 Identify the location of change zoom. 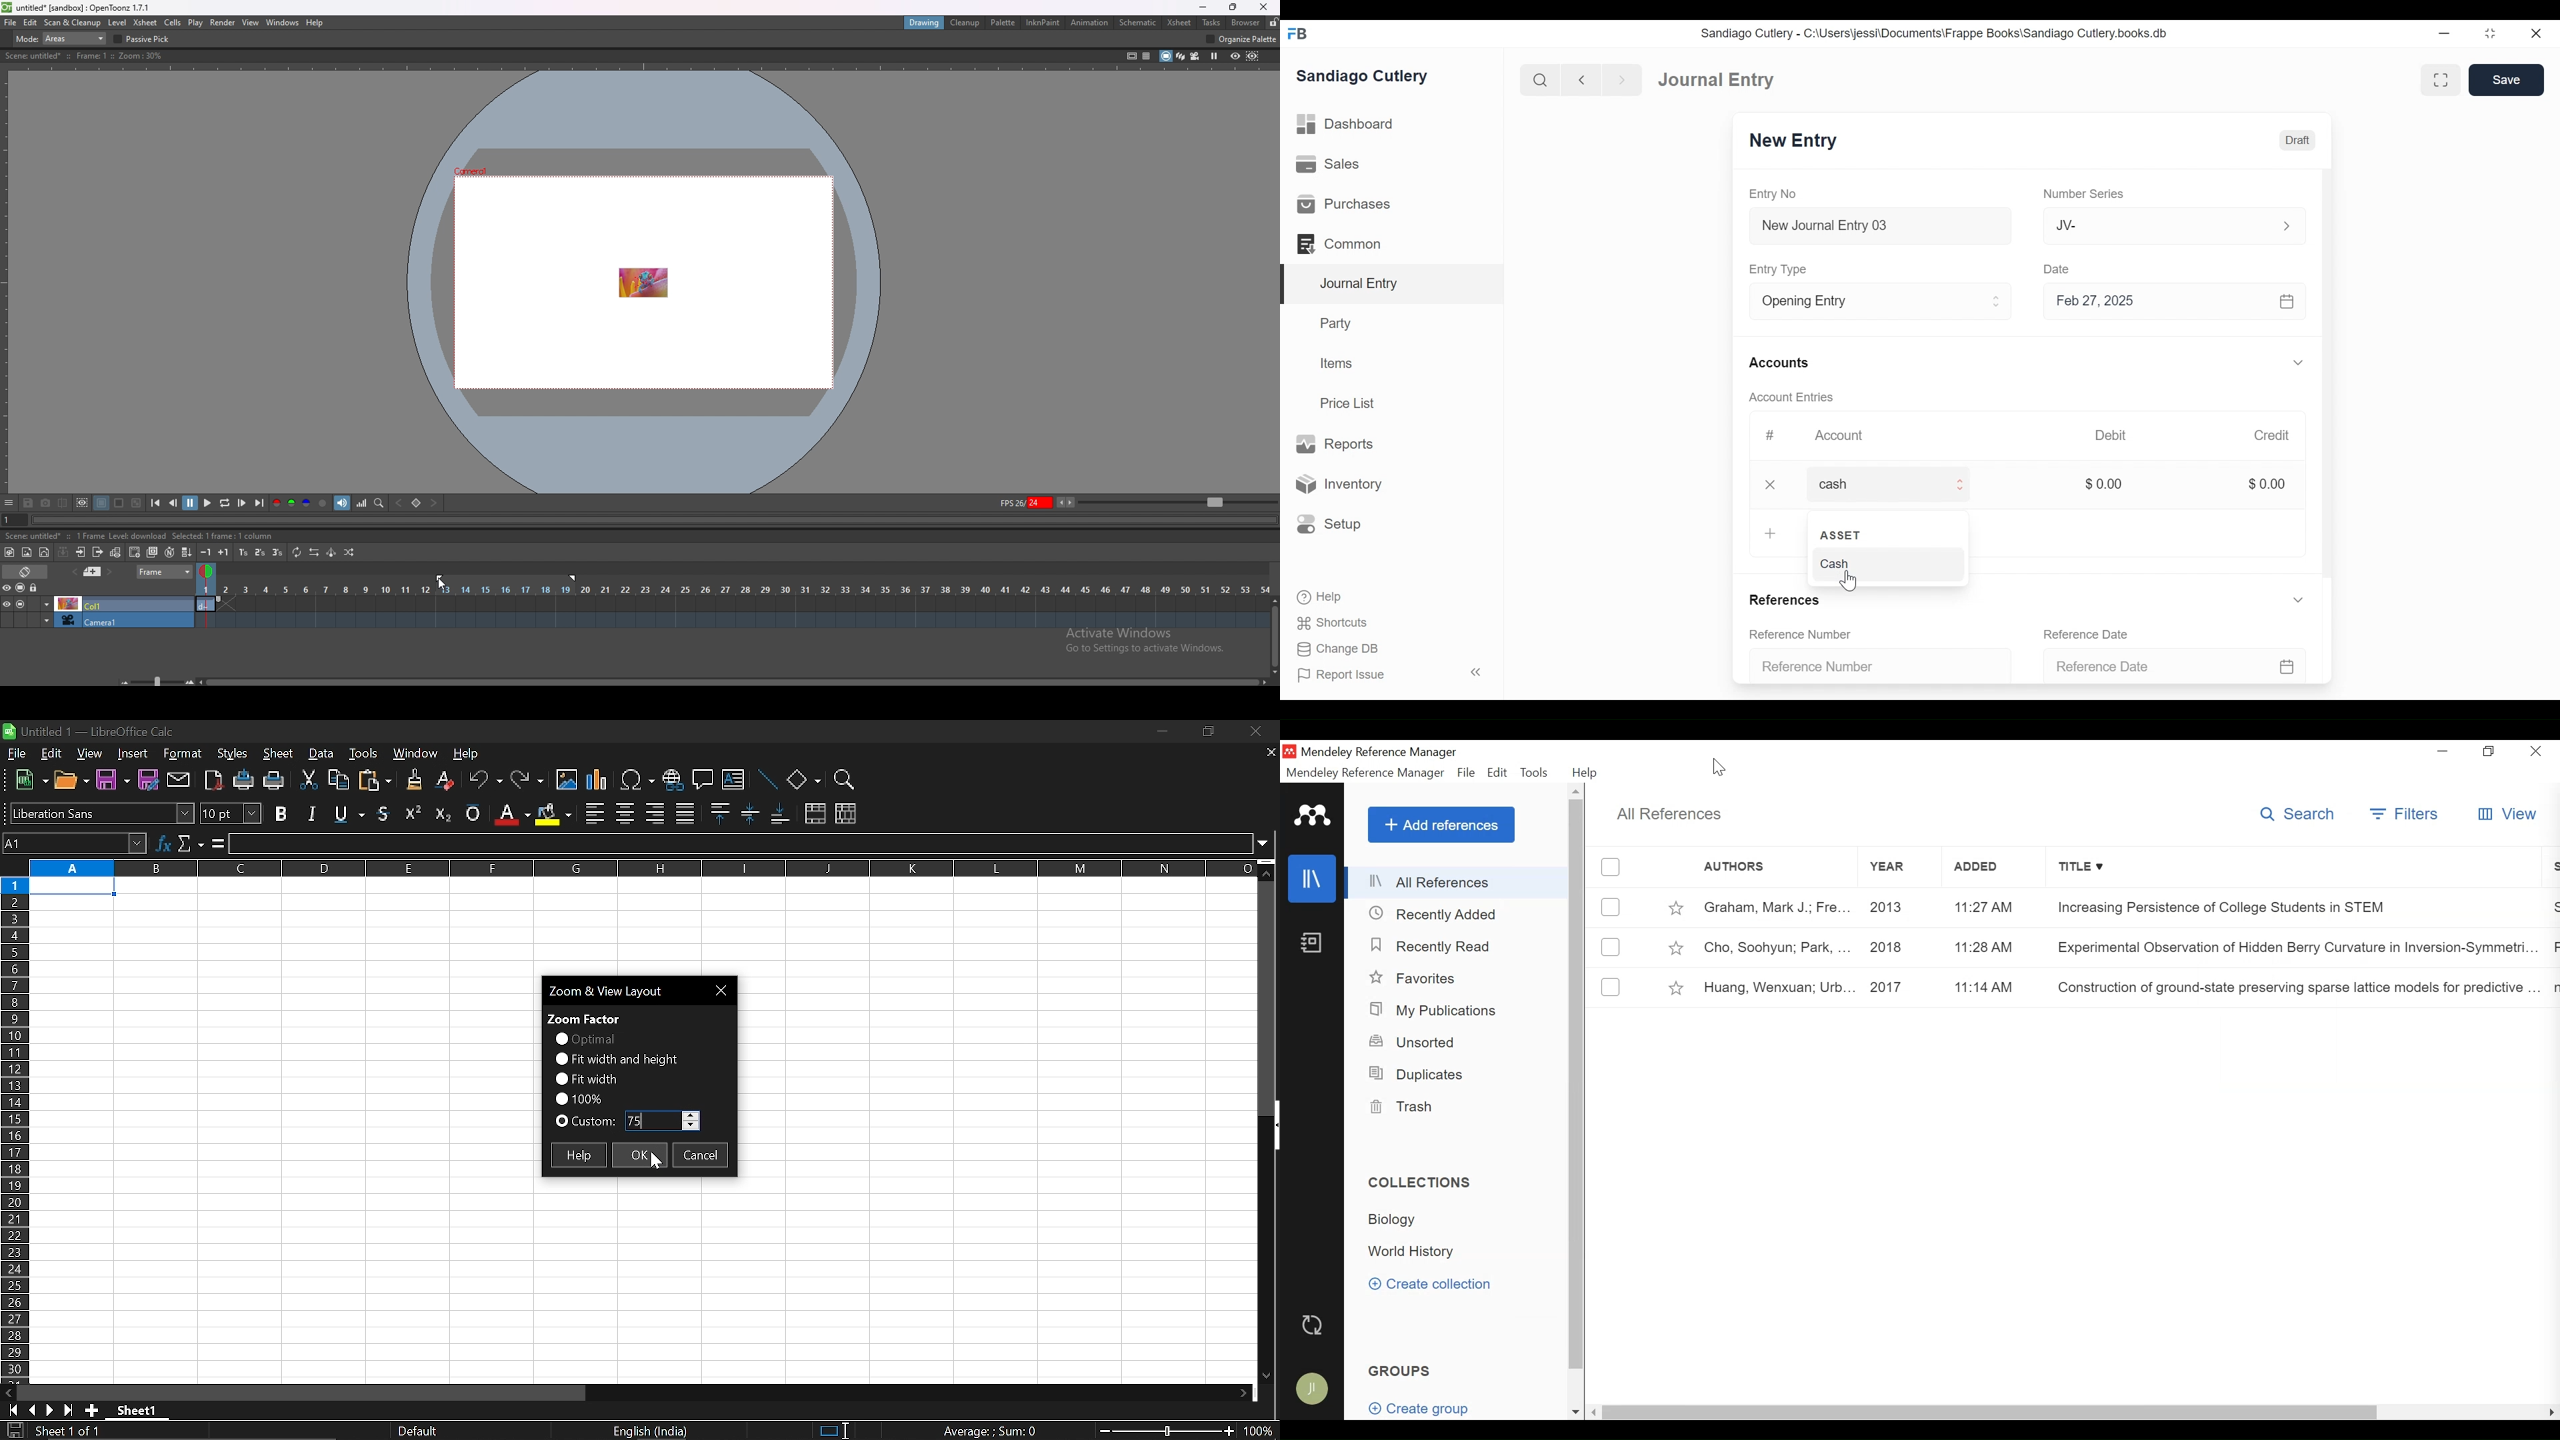
(1166, 1432).